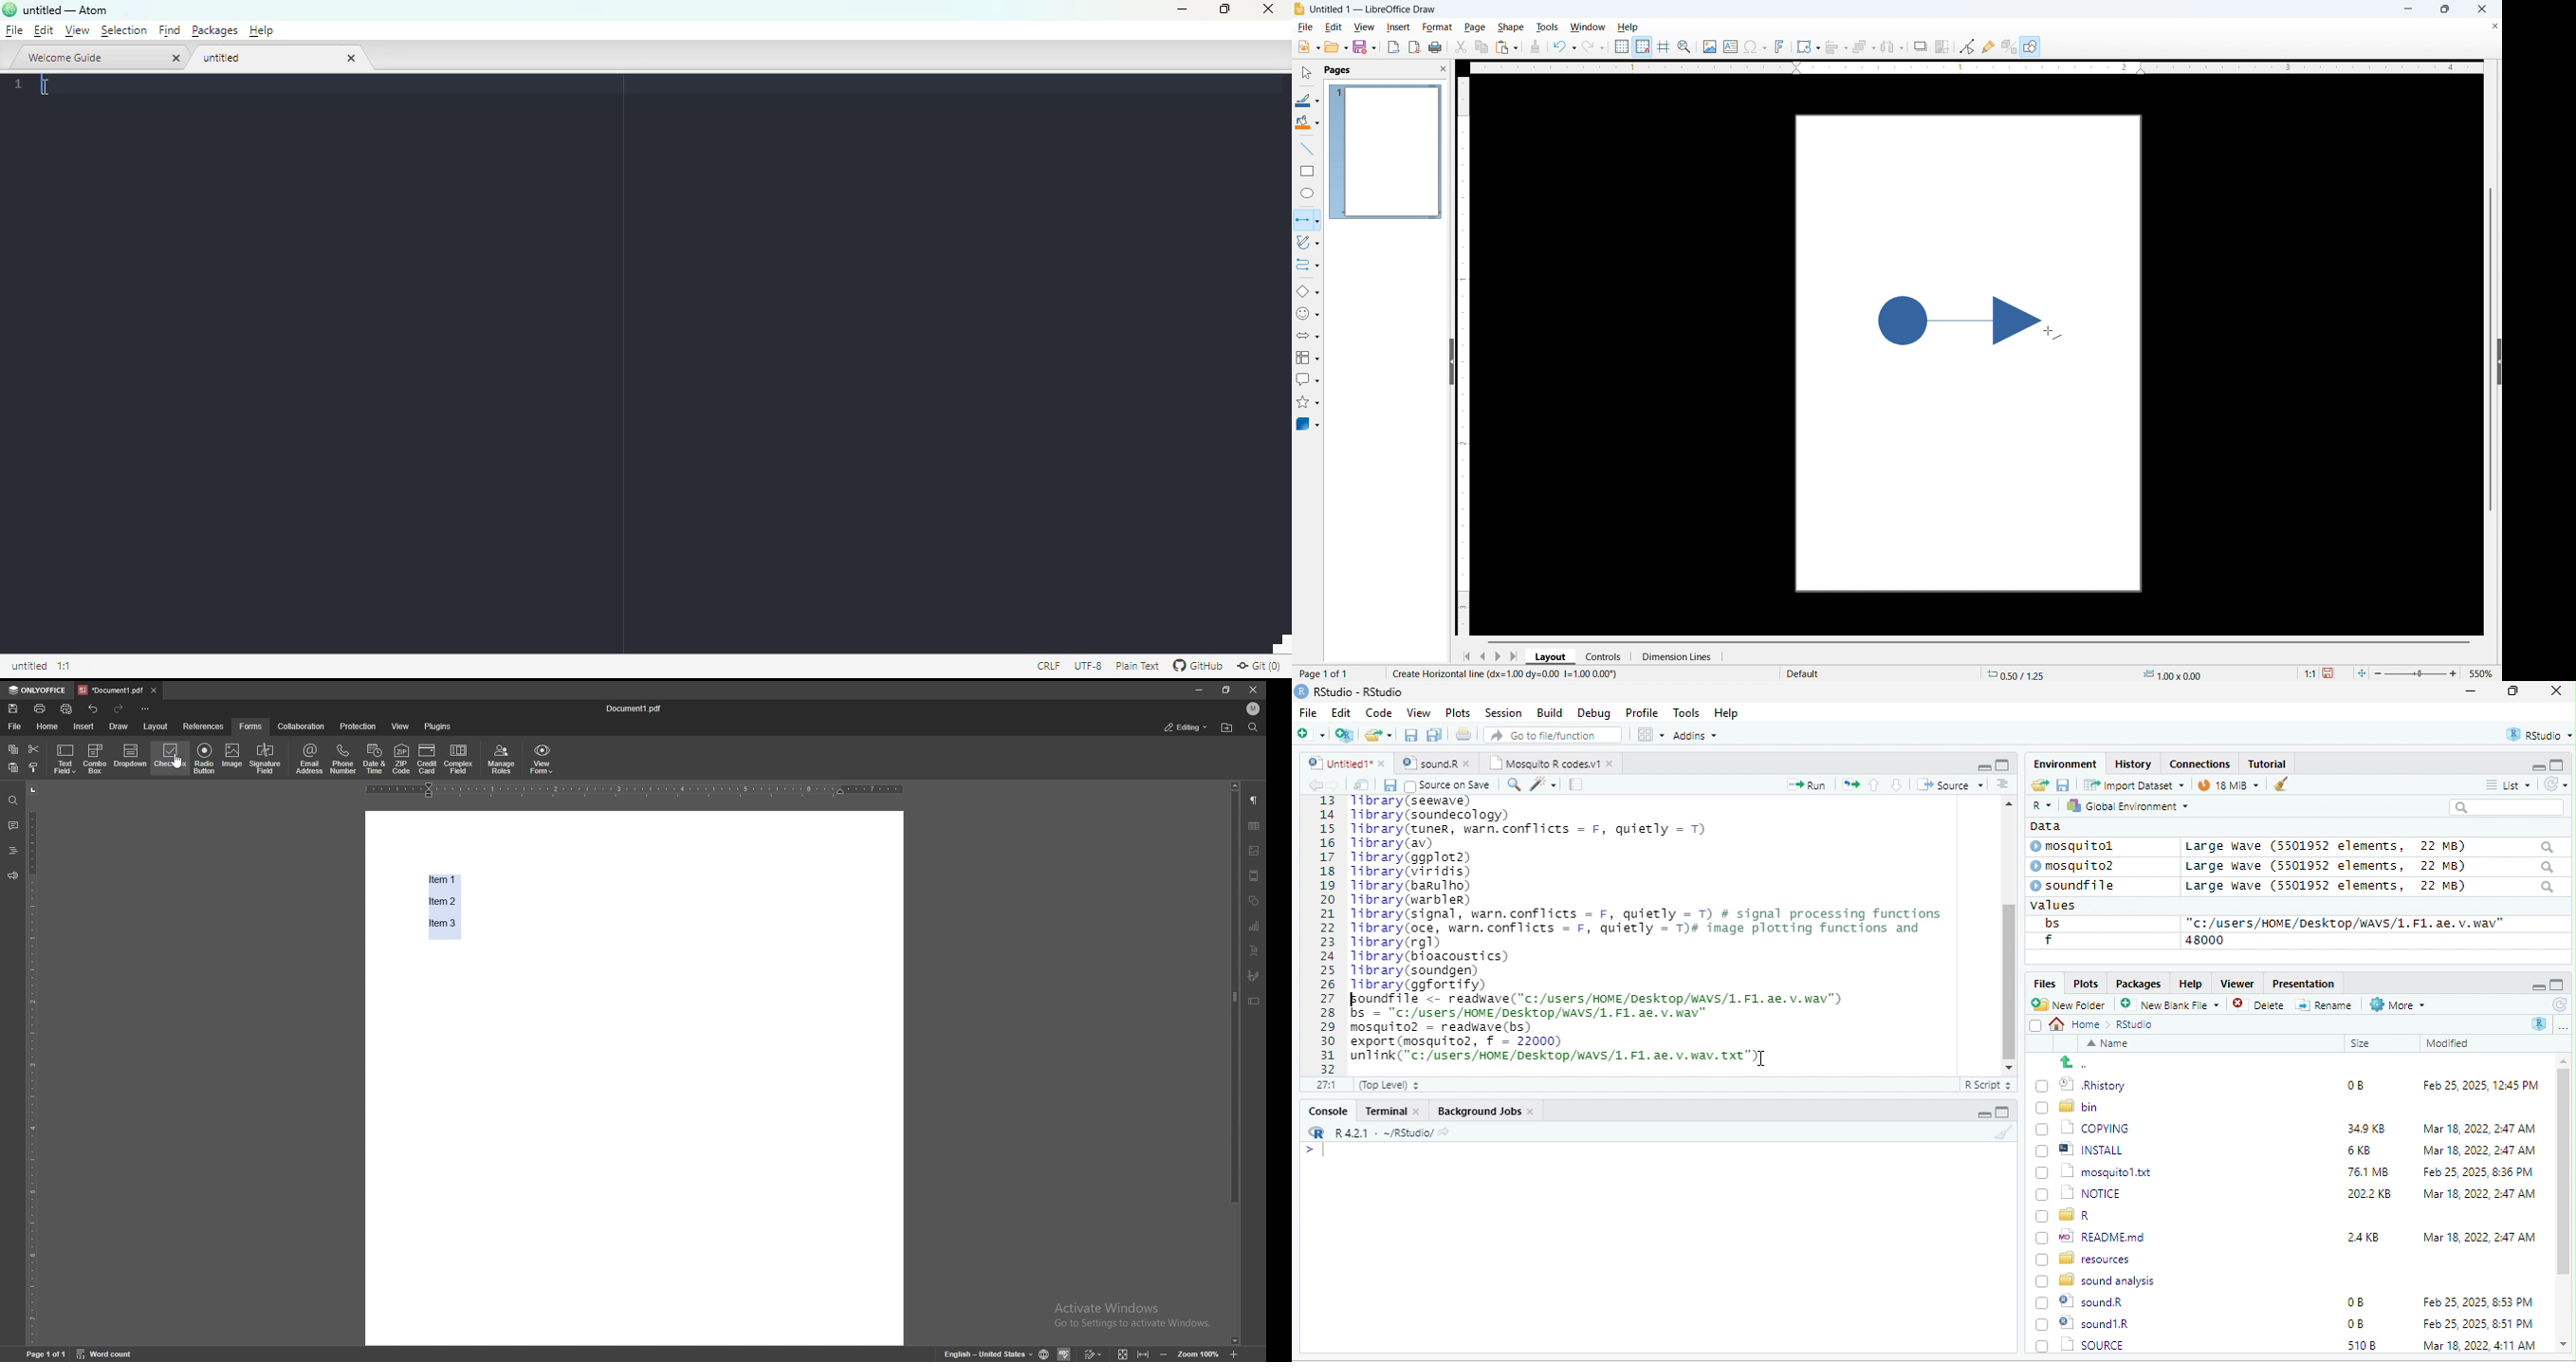  What do you see at coordinates (93, 708) in the screenshot?
I see `undo` at bounding box center [93, 708].